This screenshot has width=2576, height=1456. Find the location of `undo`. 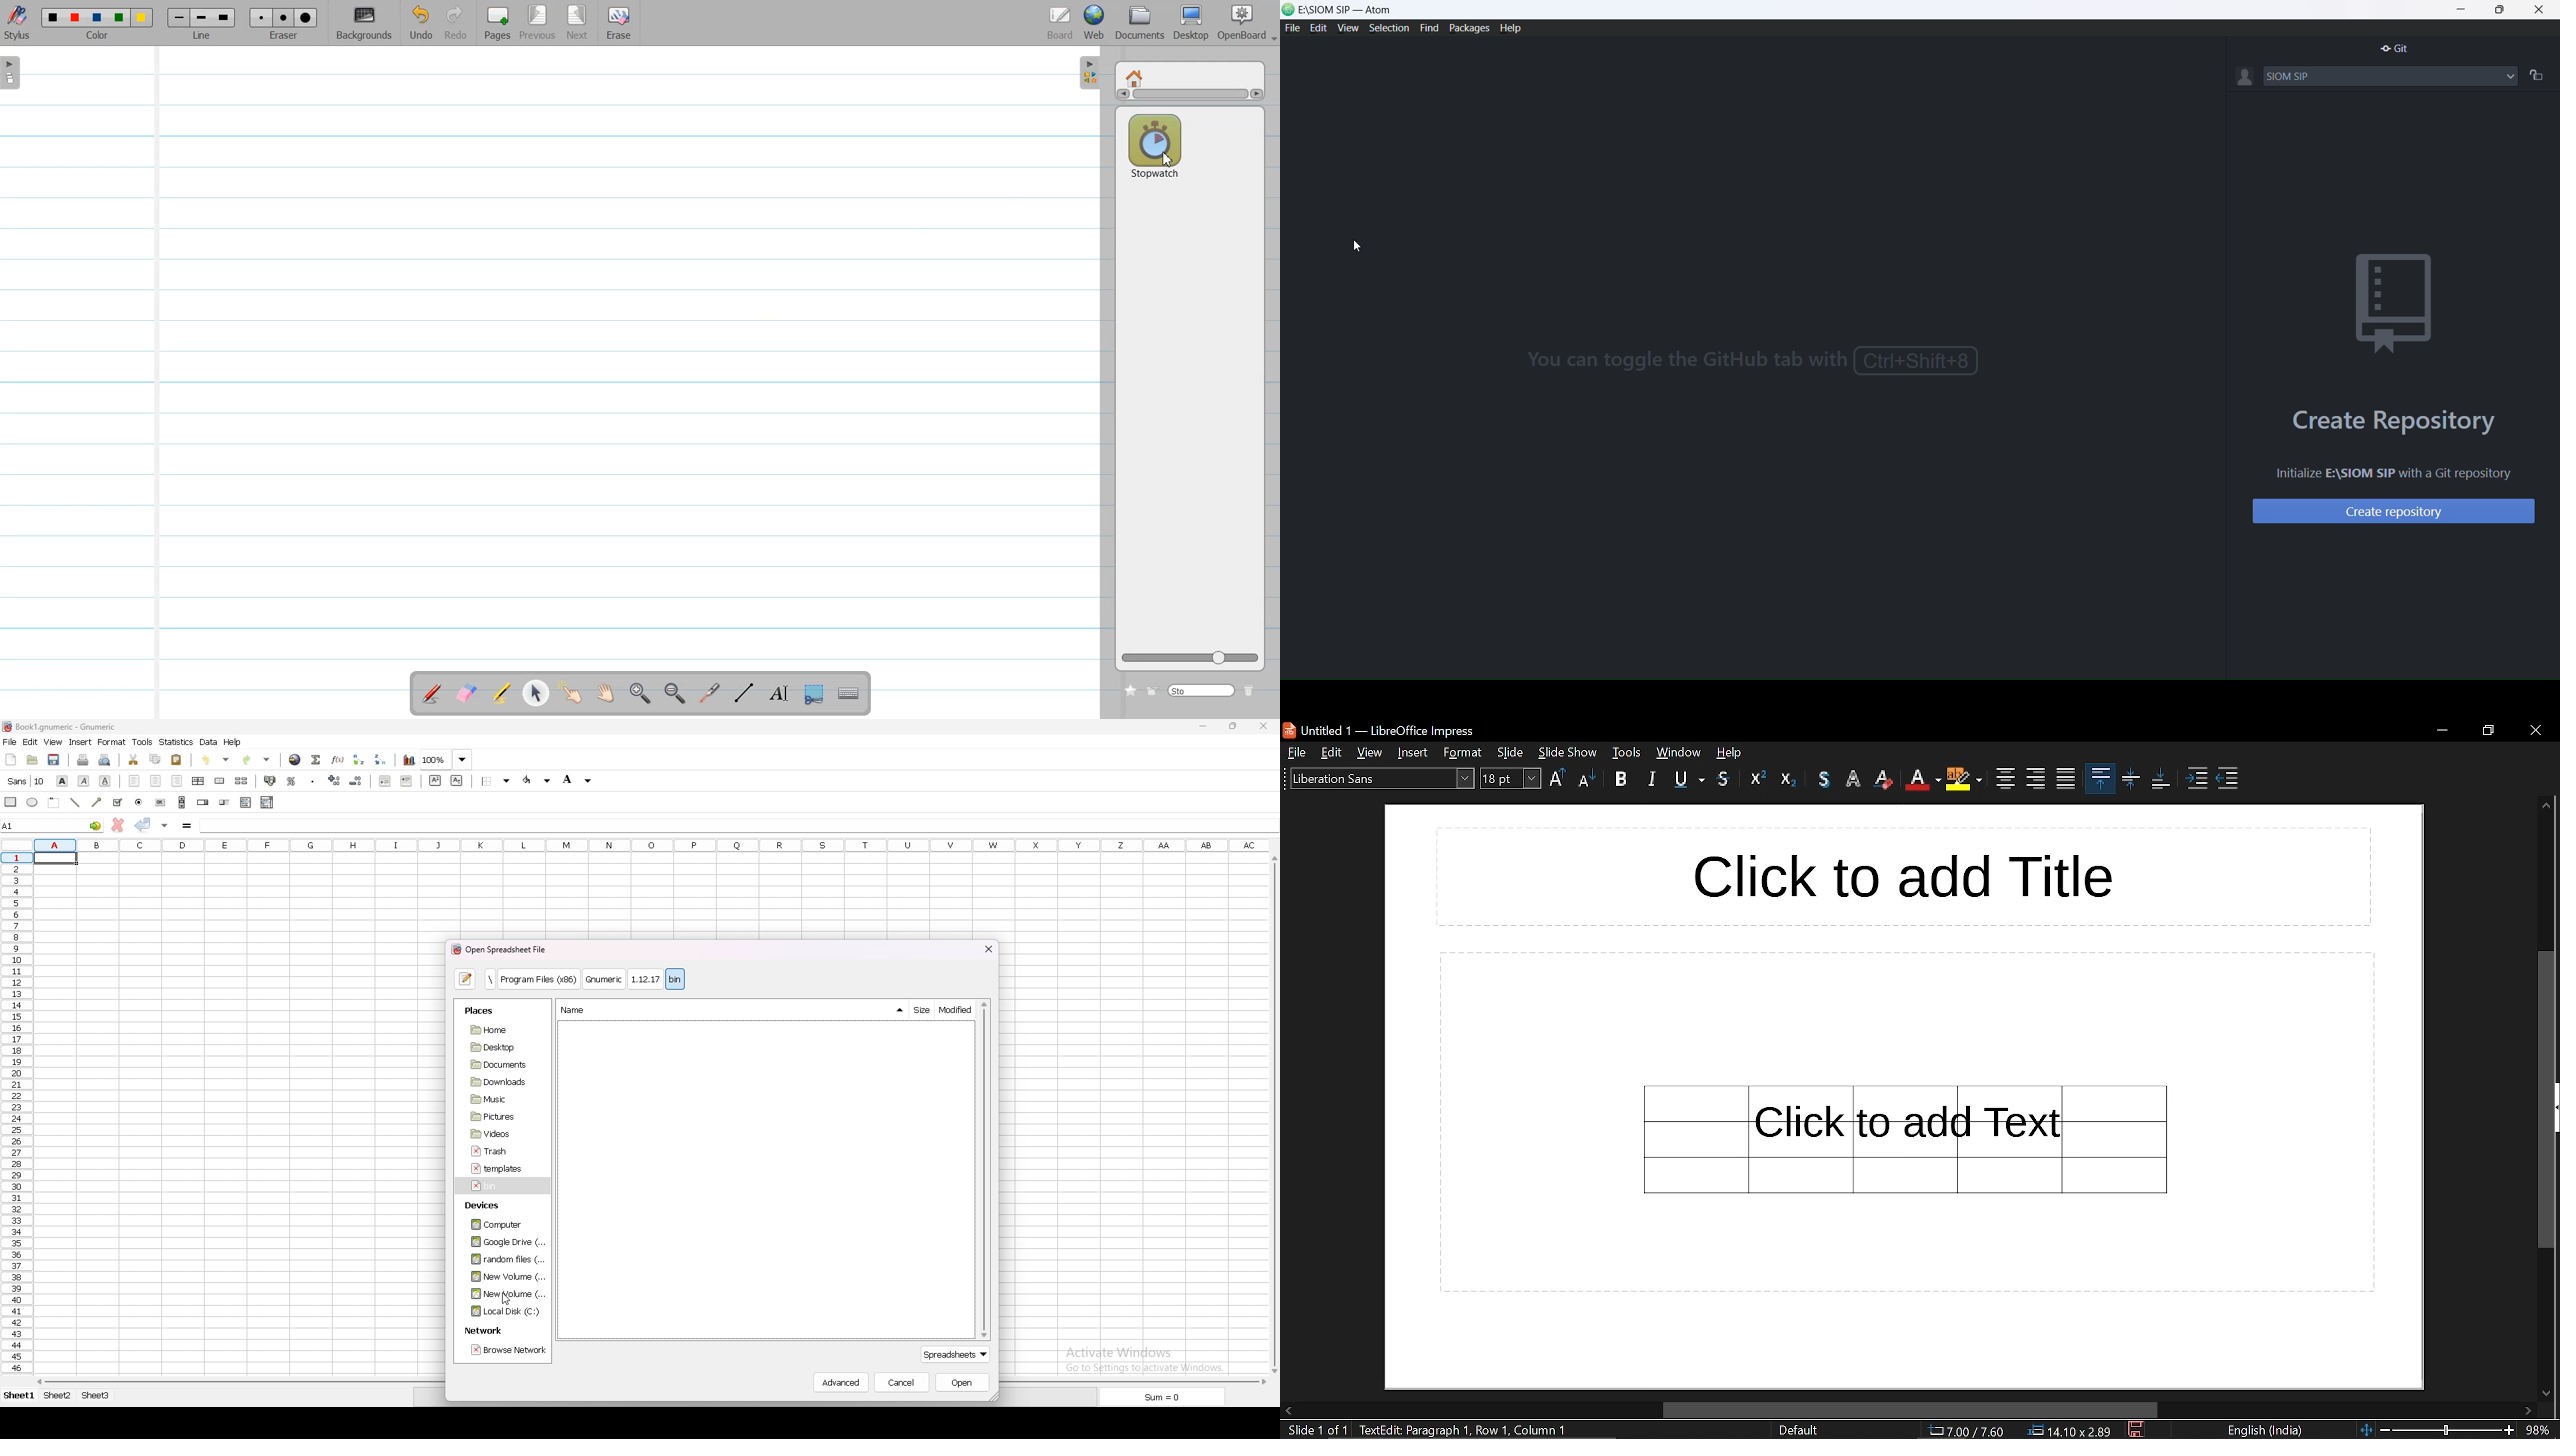

undo is located at coordinates (218, 760).